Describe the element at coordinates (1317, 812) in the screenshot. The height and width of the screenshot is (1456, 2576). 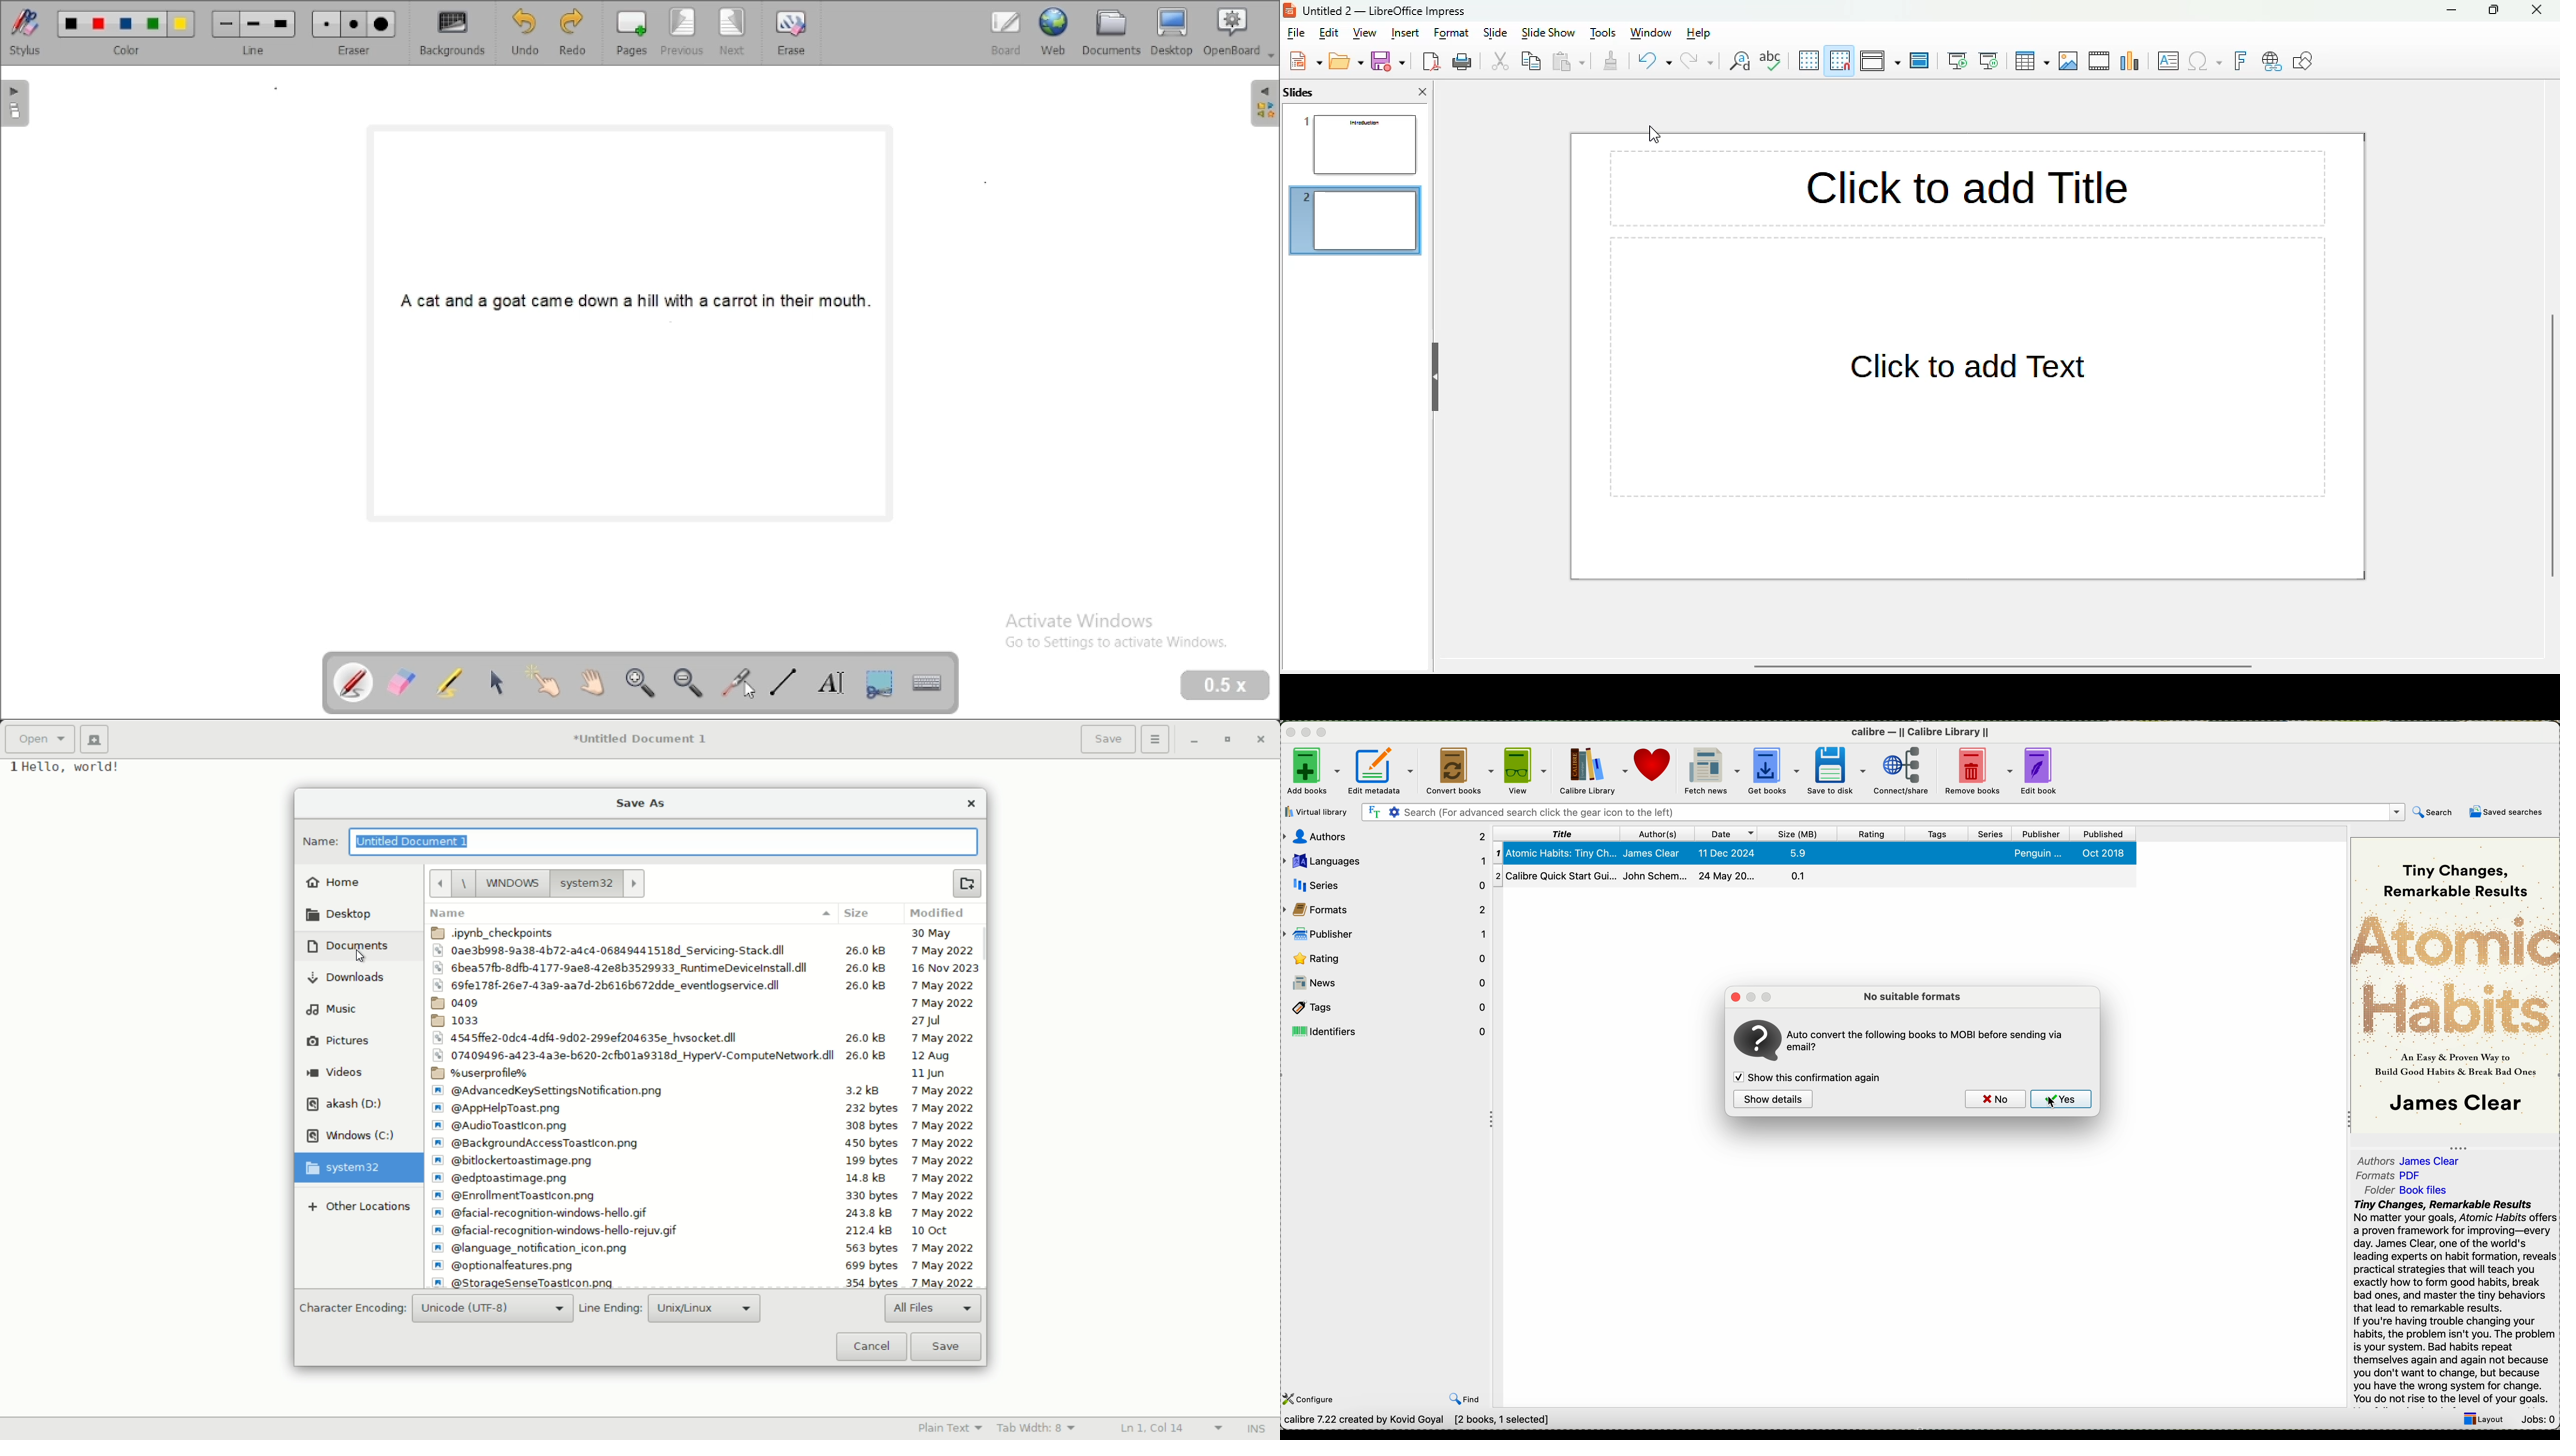
I see `virtual library` at that location.